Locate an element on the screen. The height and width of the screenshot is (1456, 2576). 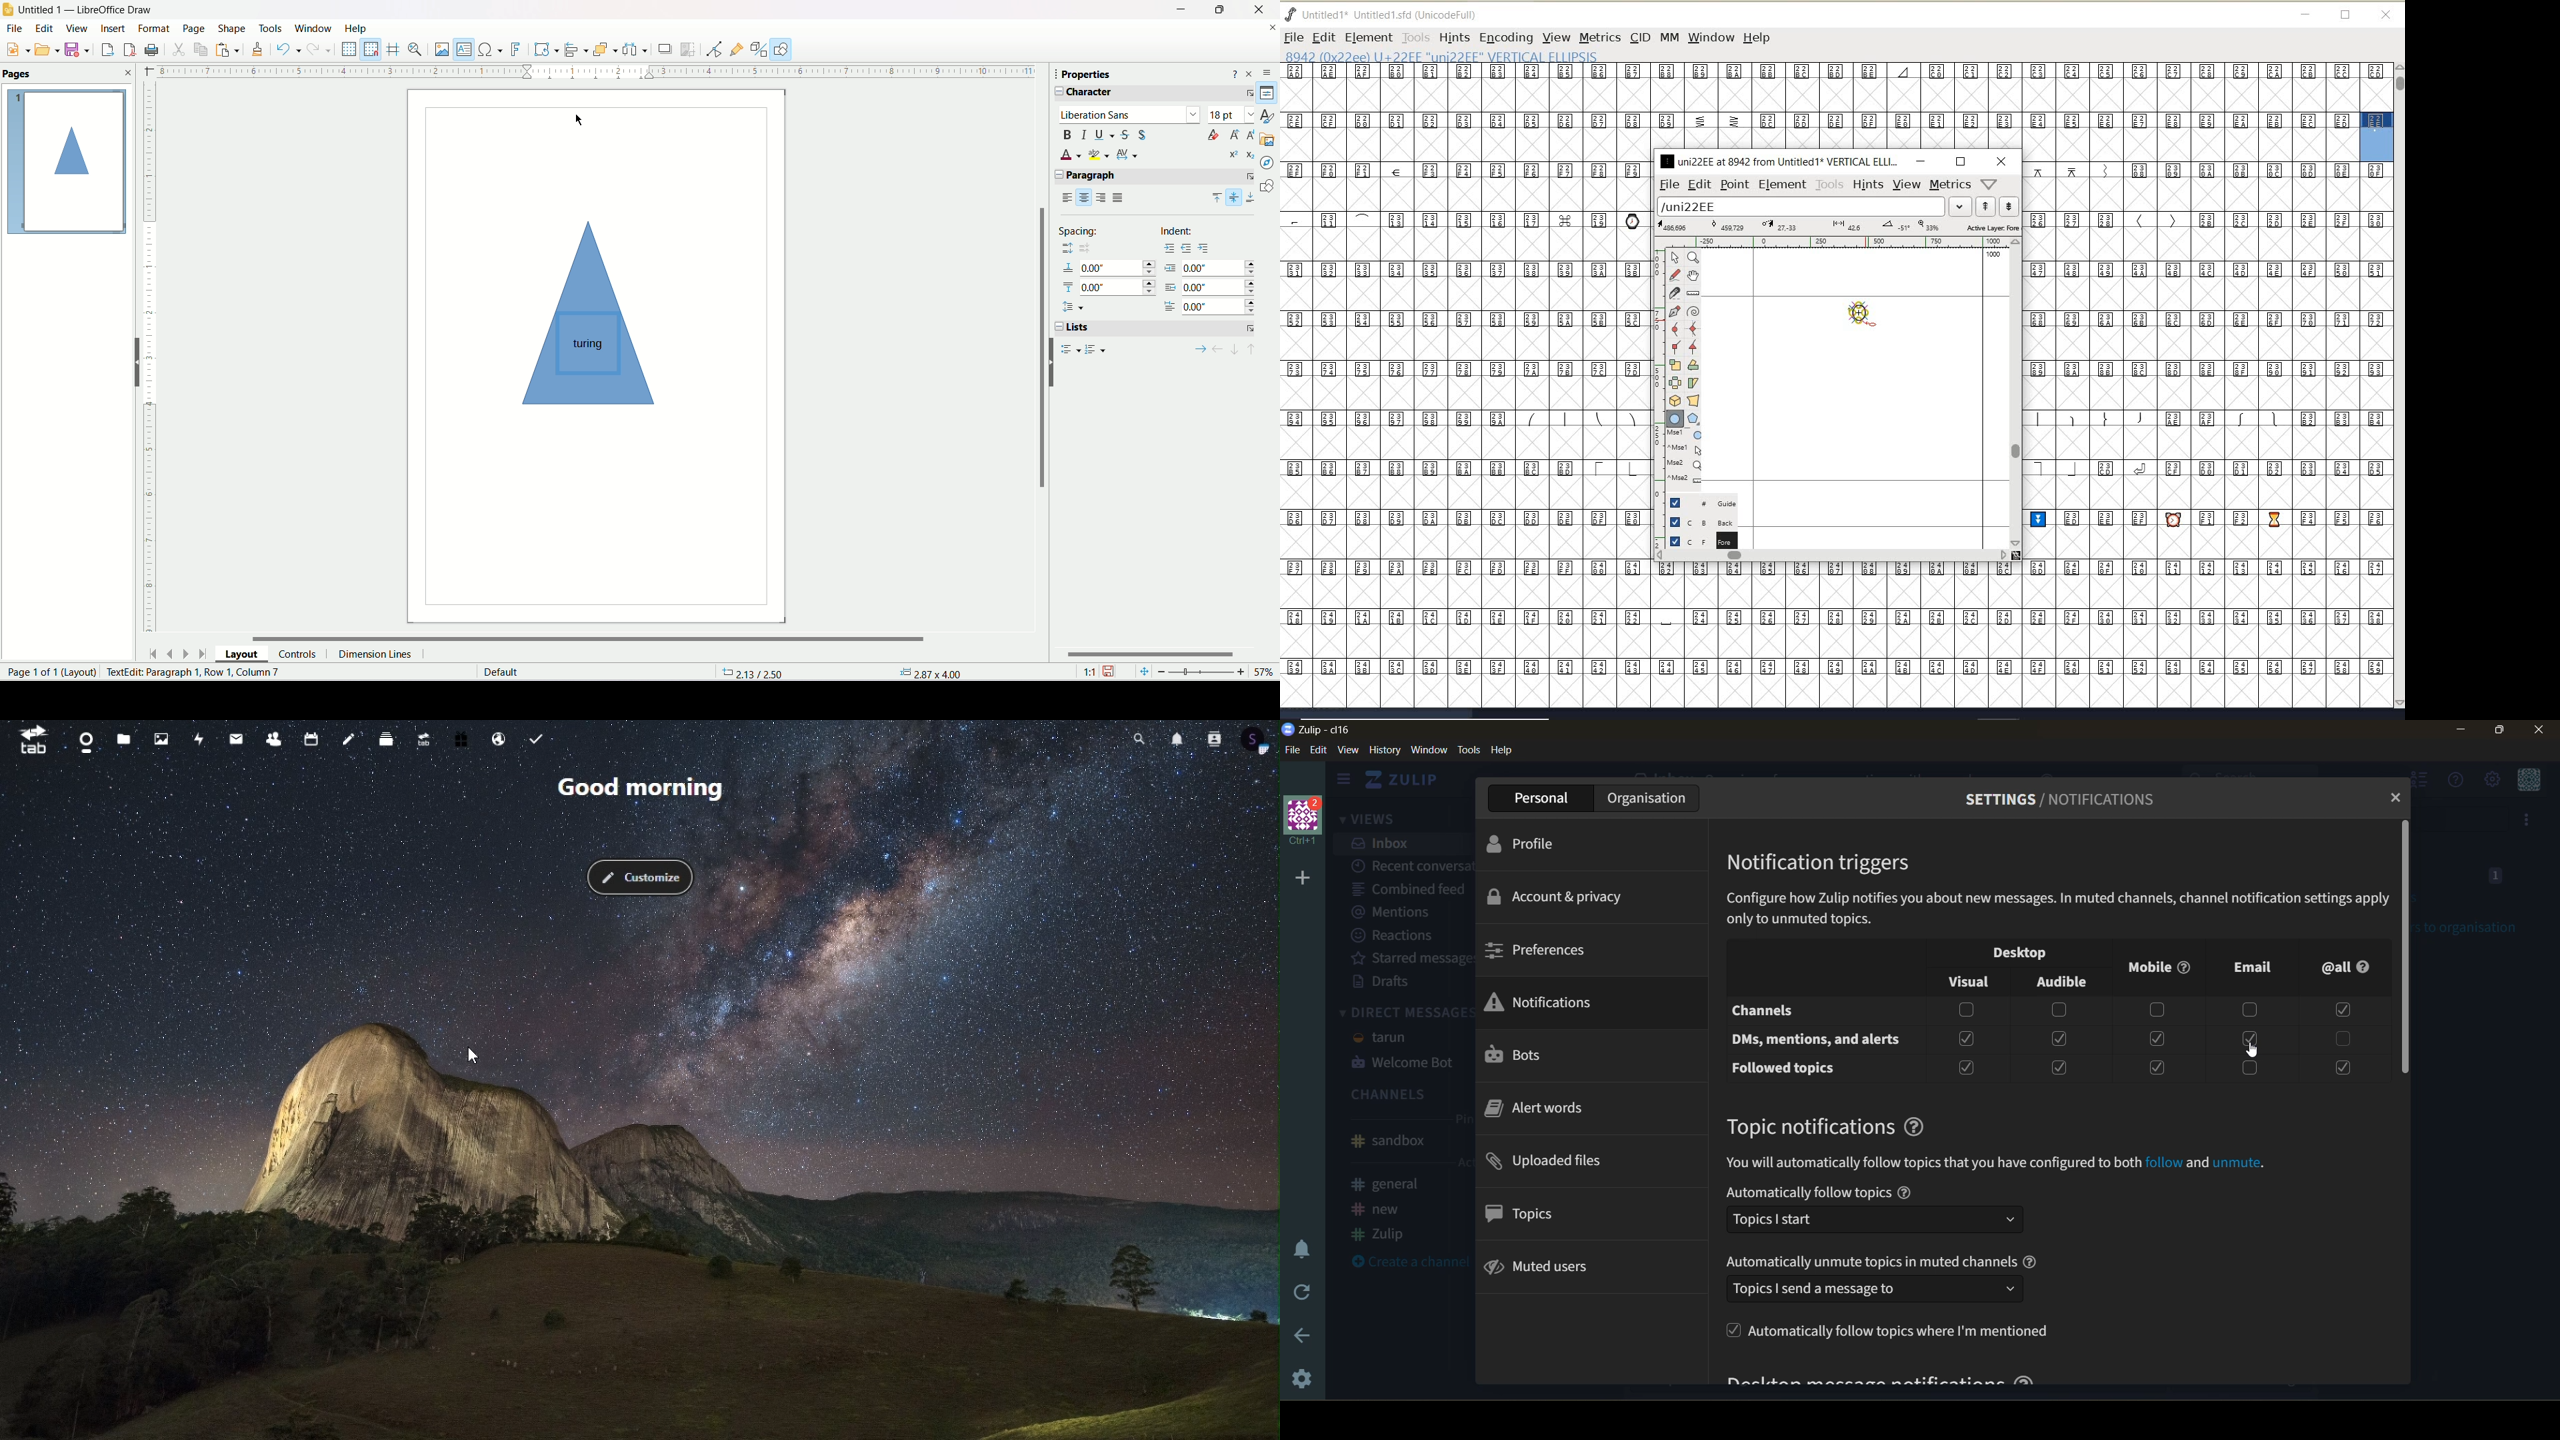
italics is located at coordinates (1082, 133).